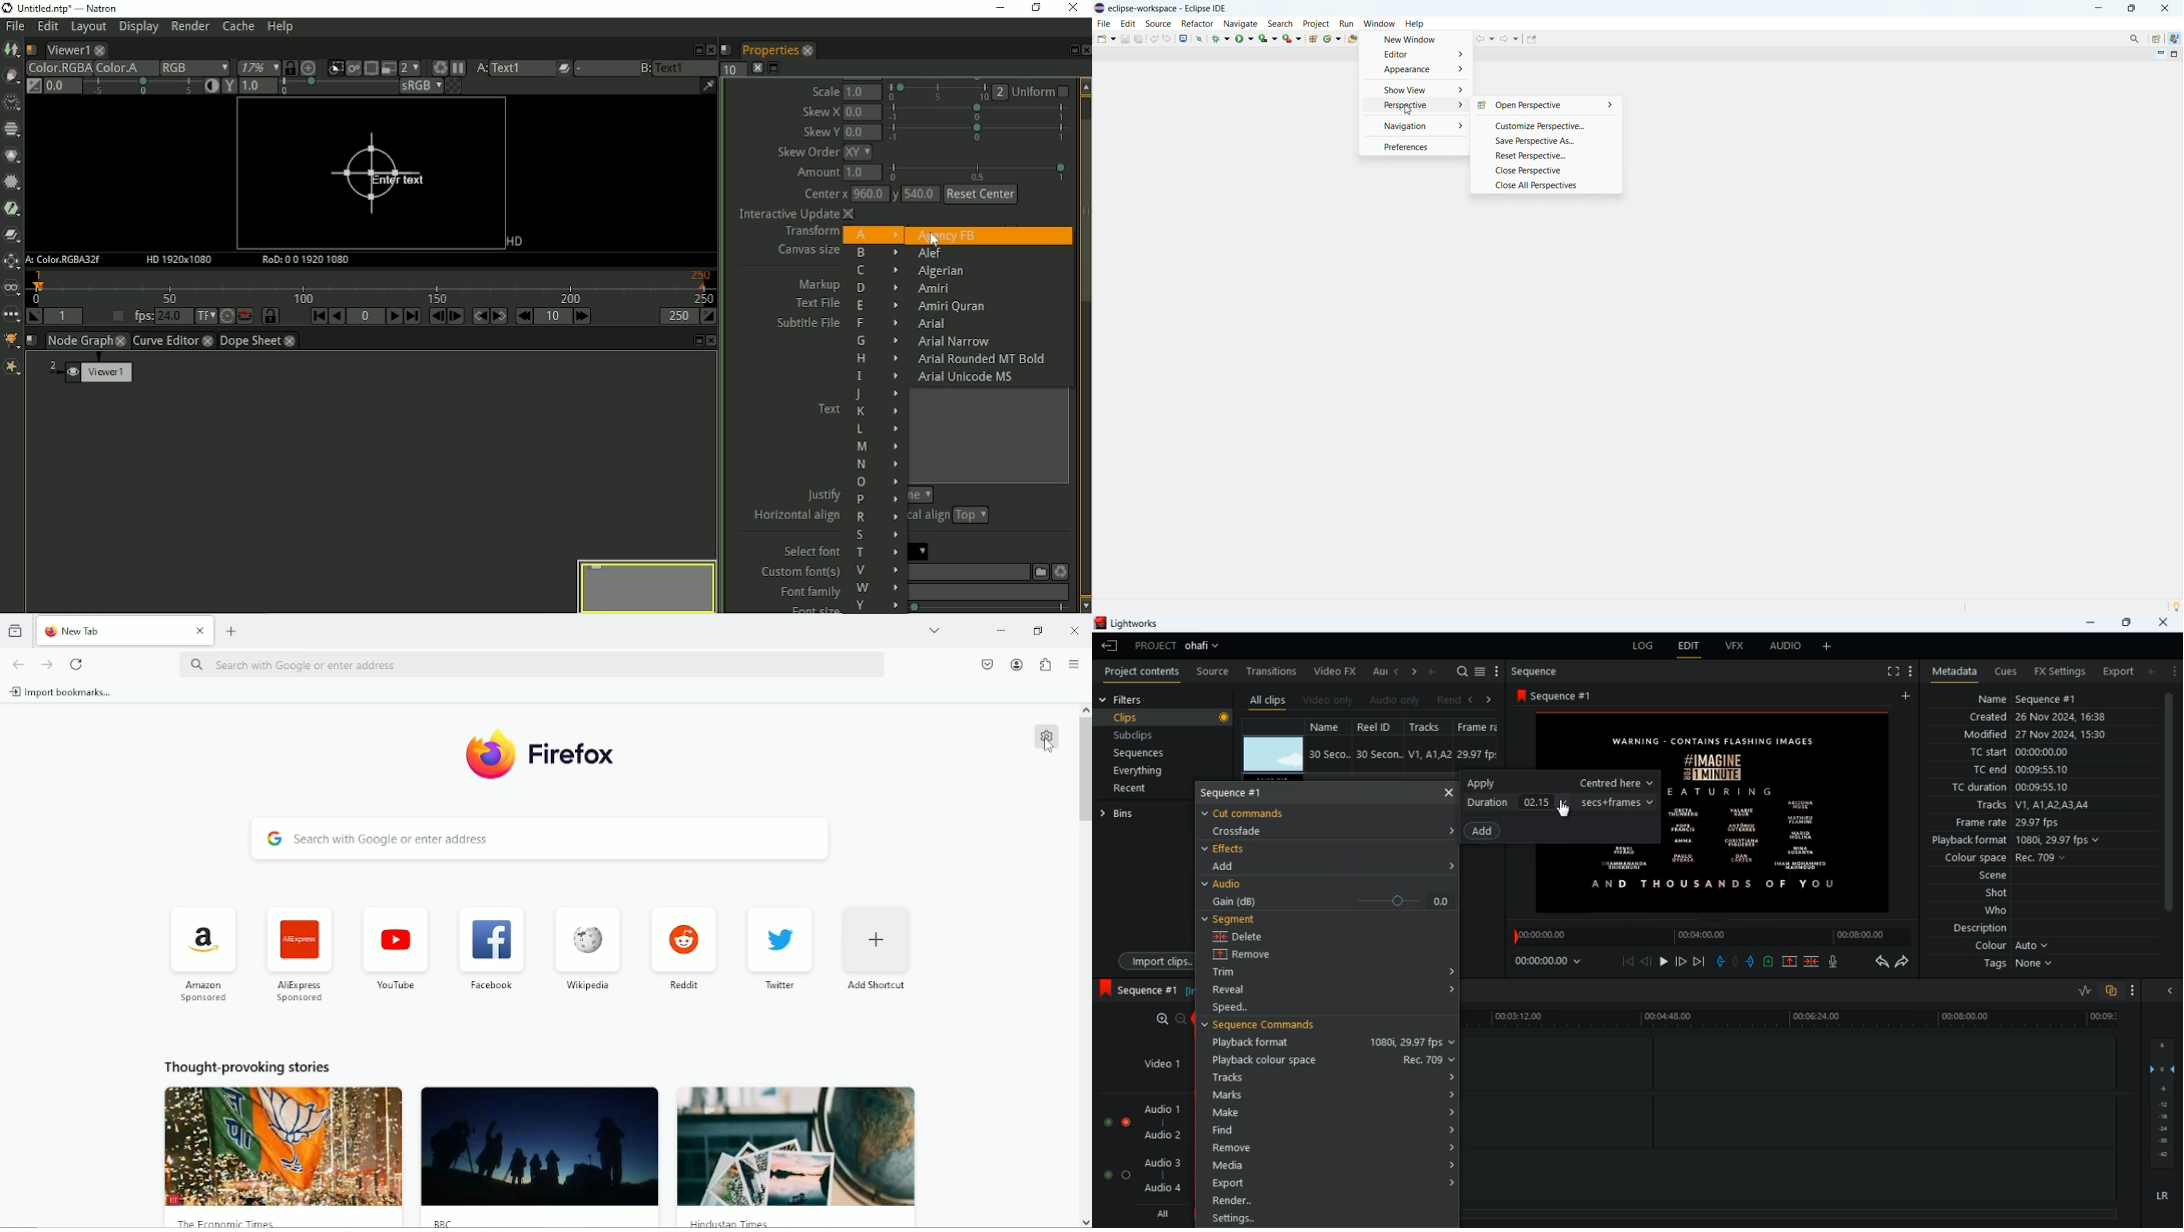  I want to click on audio 2, so click(1159, 1137).